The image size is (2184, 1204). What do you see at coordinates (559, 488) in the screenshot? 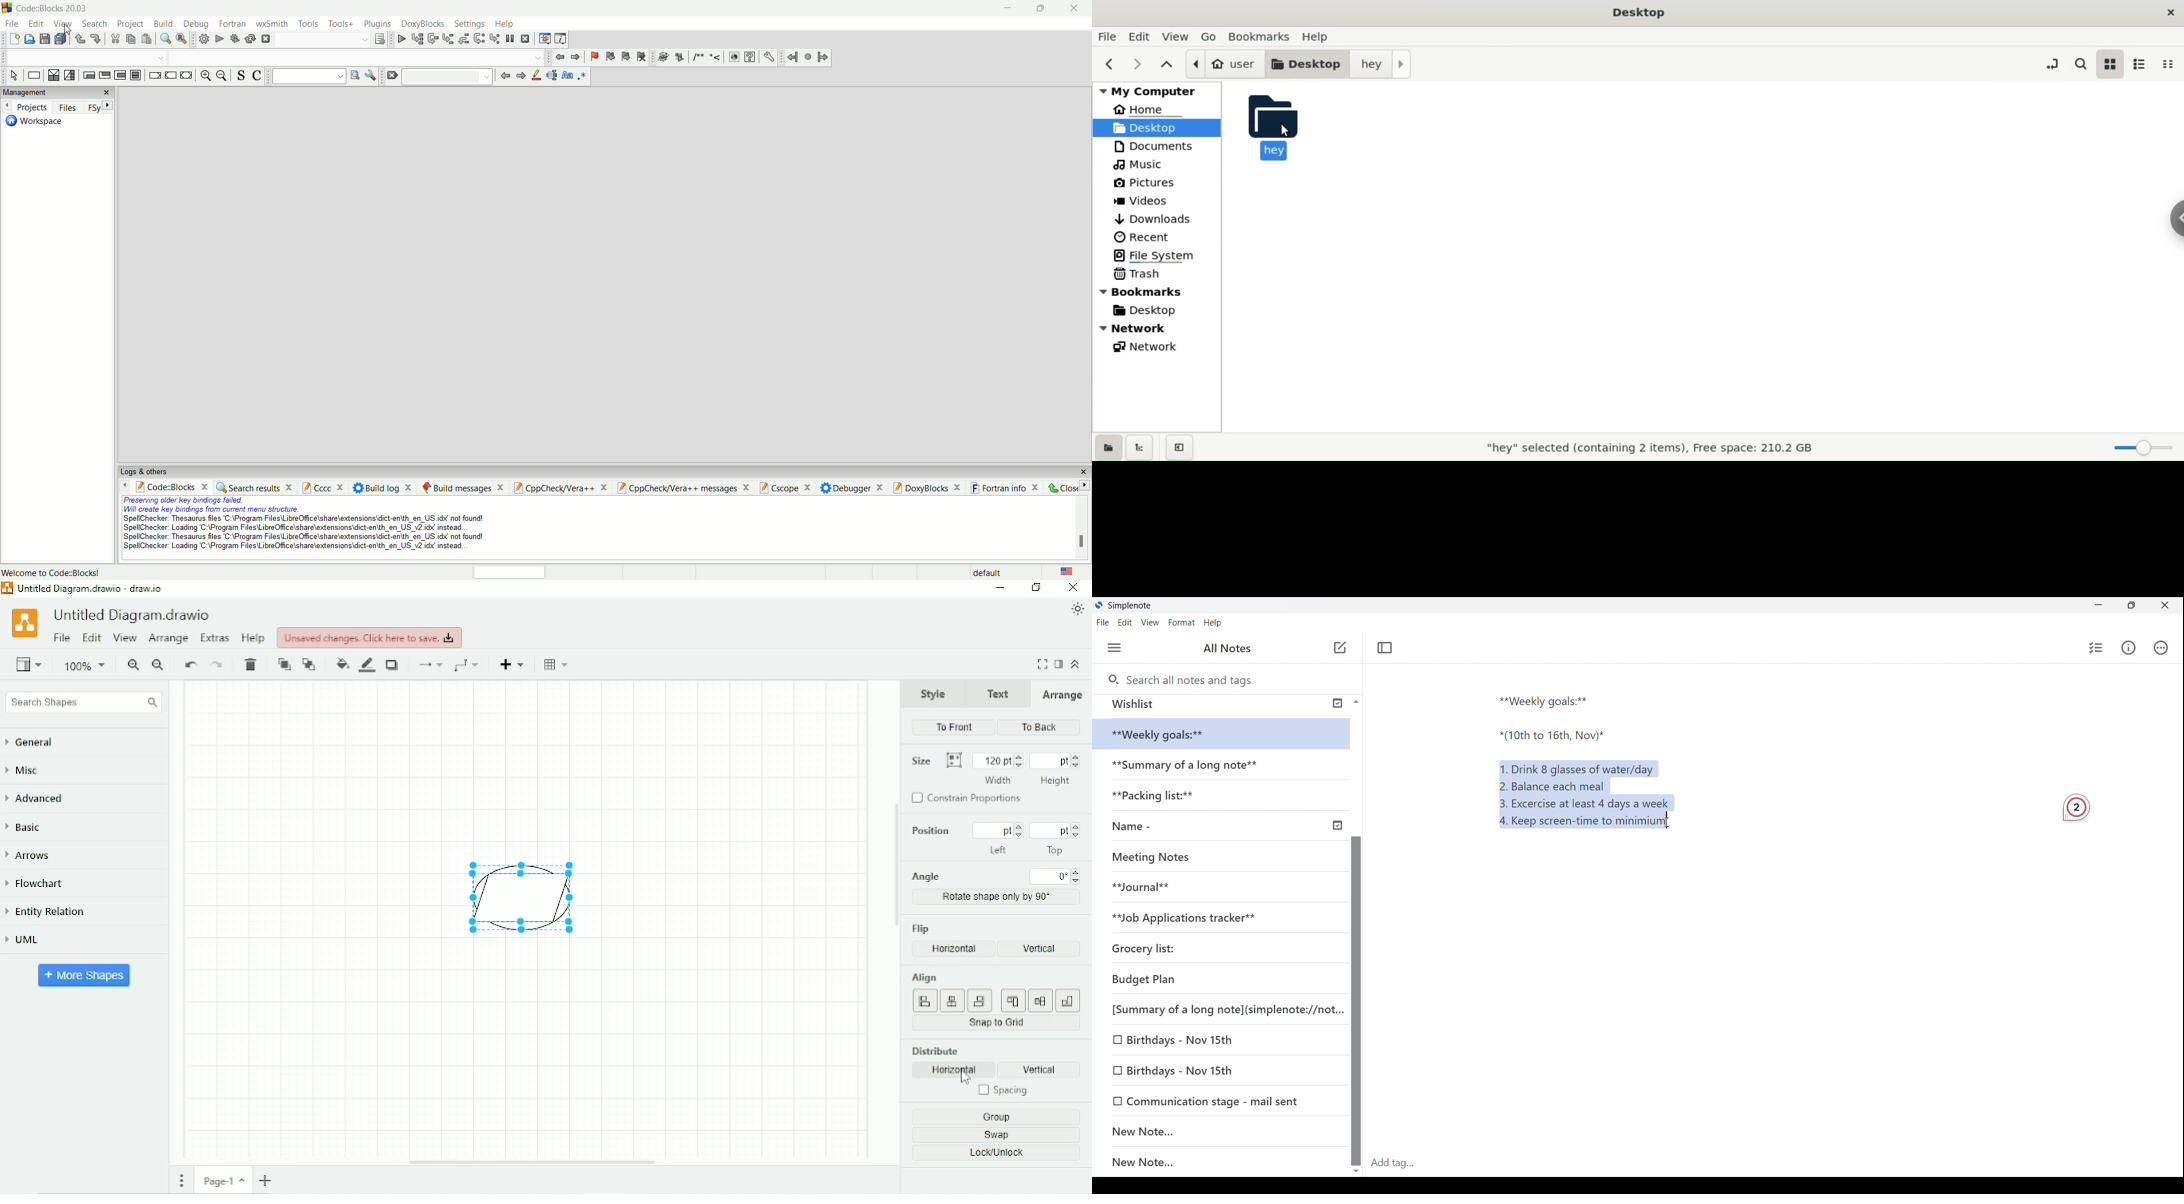
I see `Cppcheck/vera++` at bounding box center [559, 488].